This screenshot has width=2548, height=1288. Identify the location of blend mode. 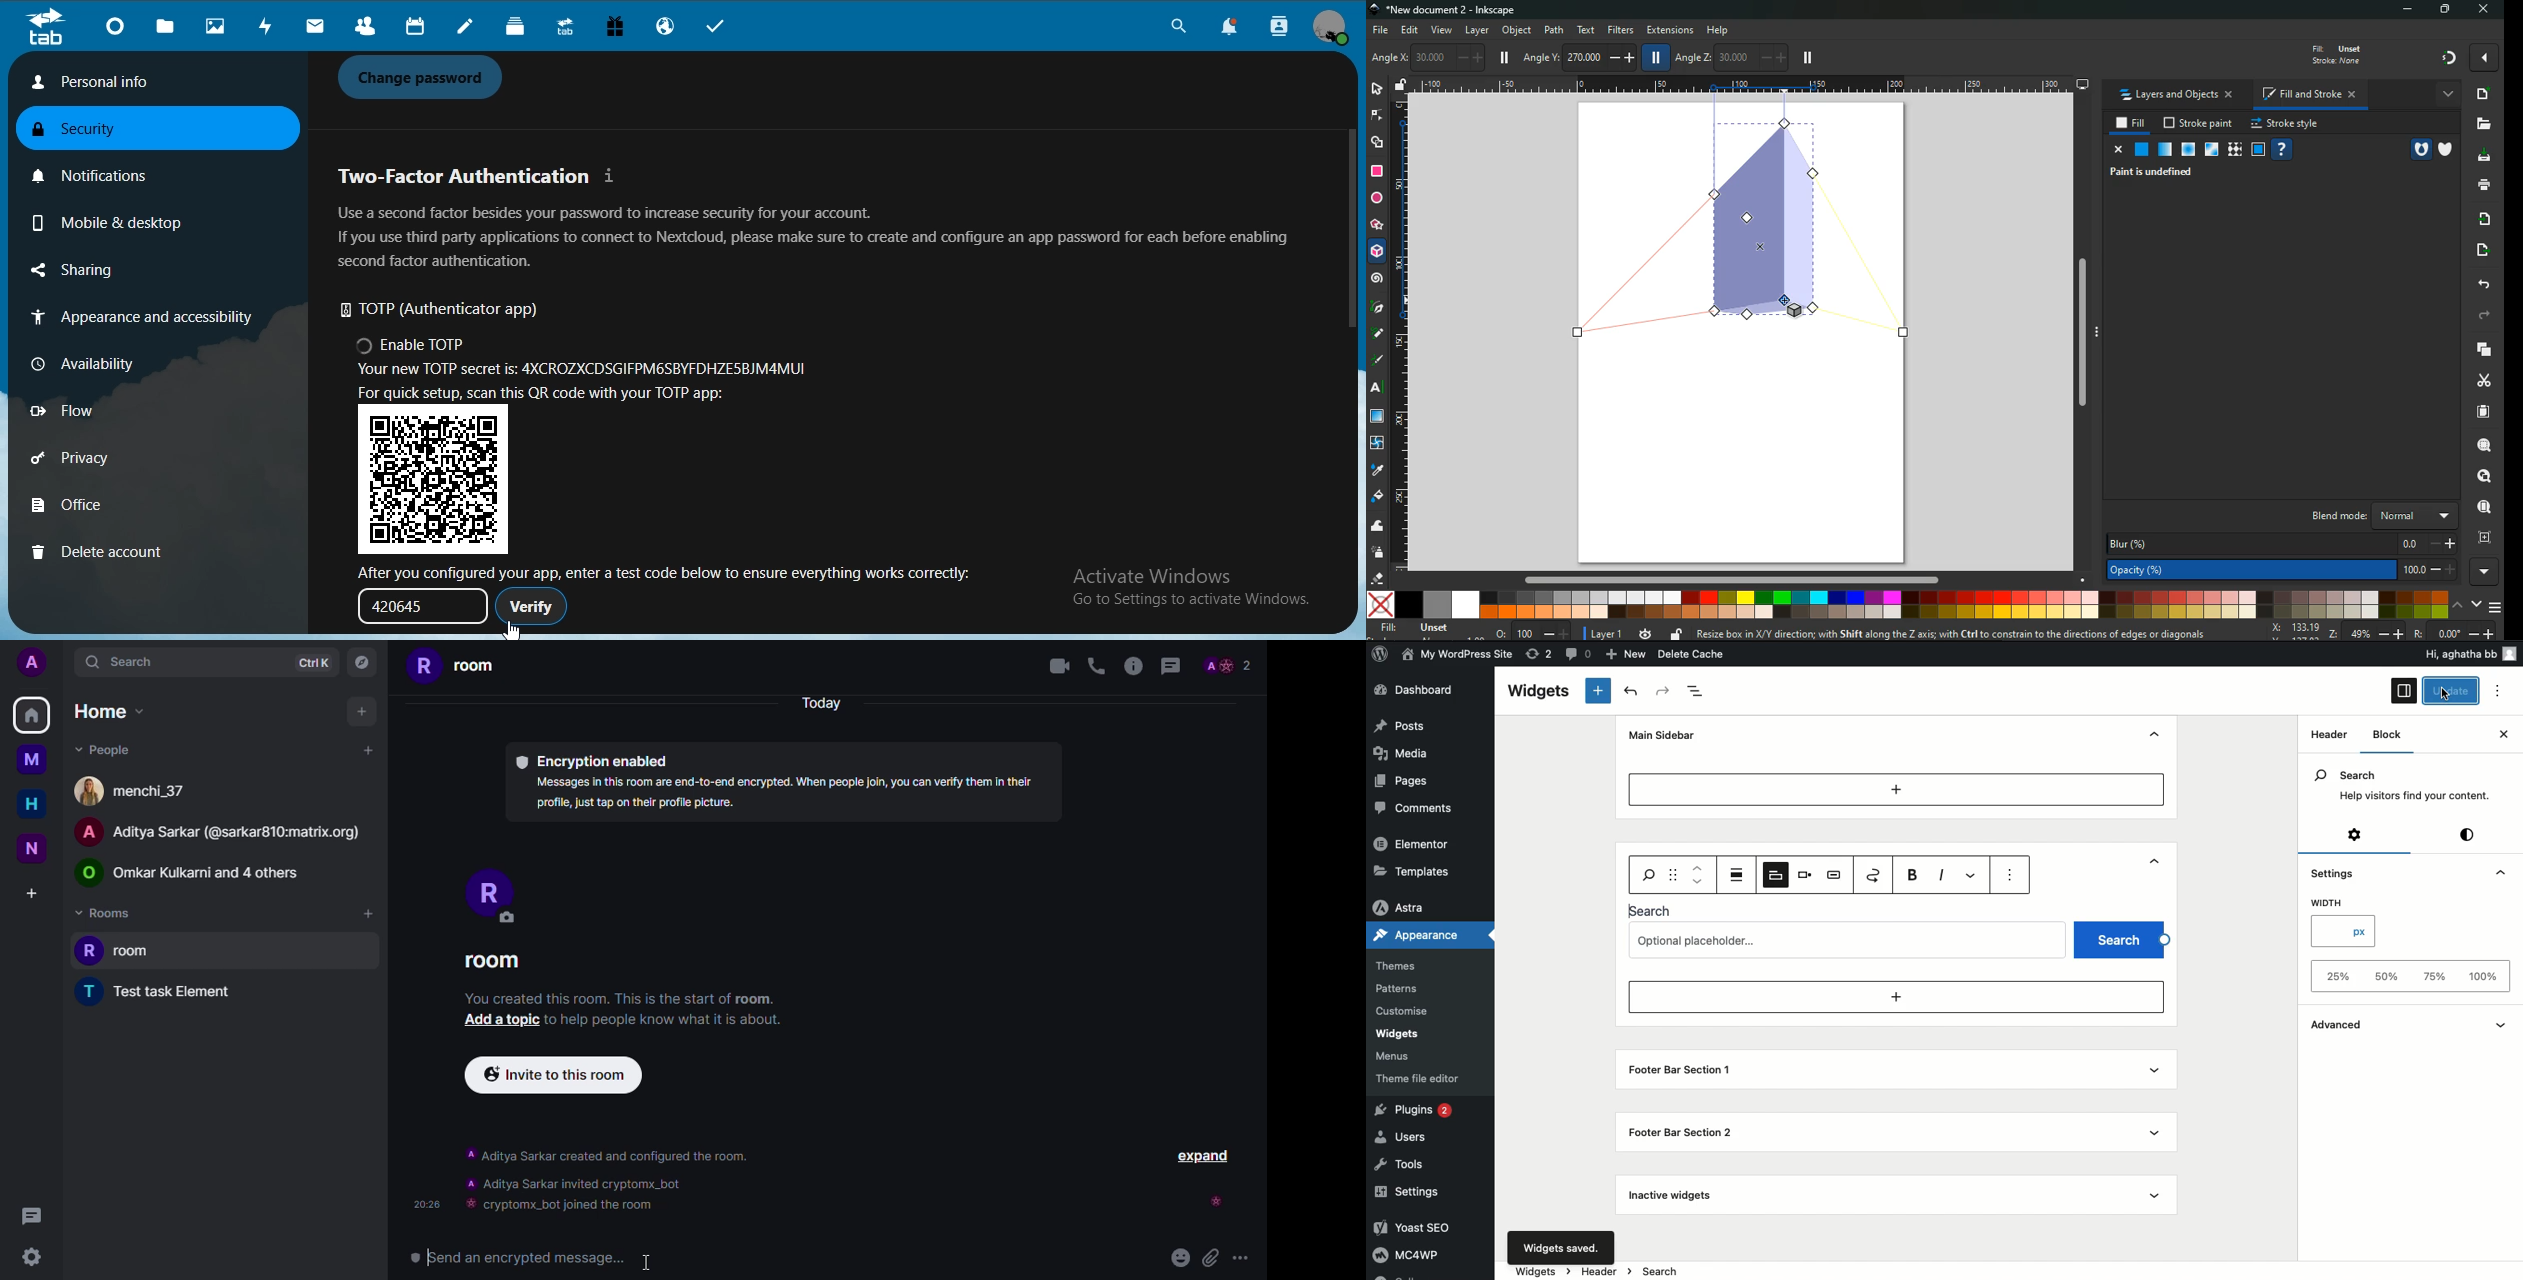
(2375, 516).